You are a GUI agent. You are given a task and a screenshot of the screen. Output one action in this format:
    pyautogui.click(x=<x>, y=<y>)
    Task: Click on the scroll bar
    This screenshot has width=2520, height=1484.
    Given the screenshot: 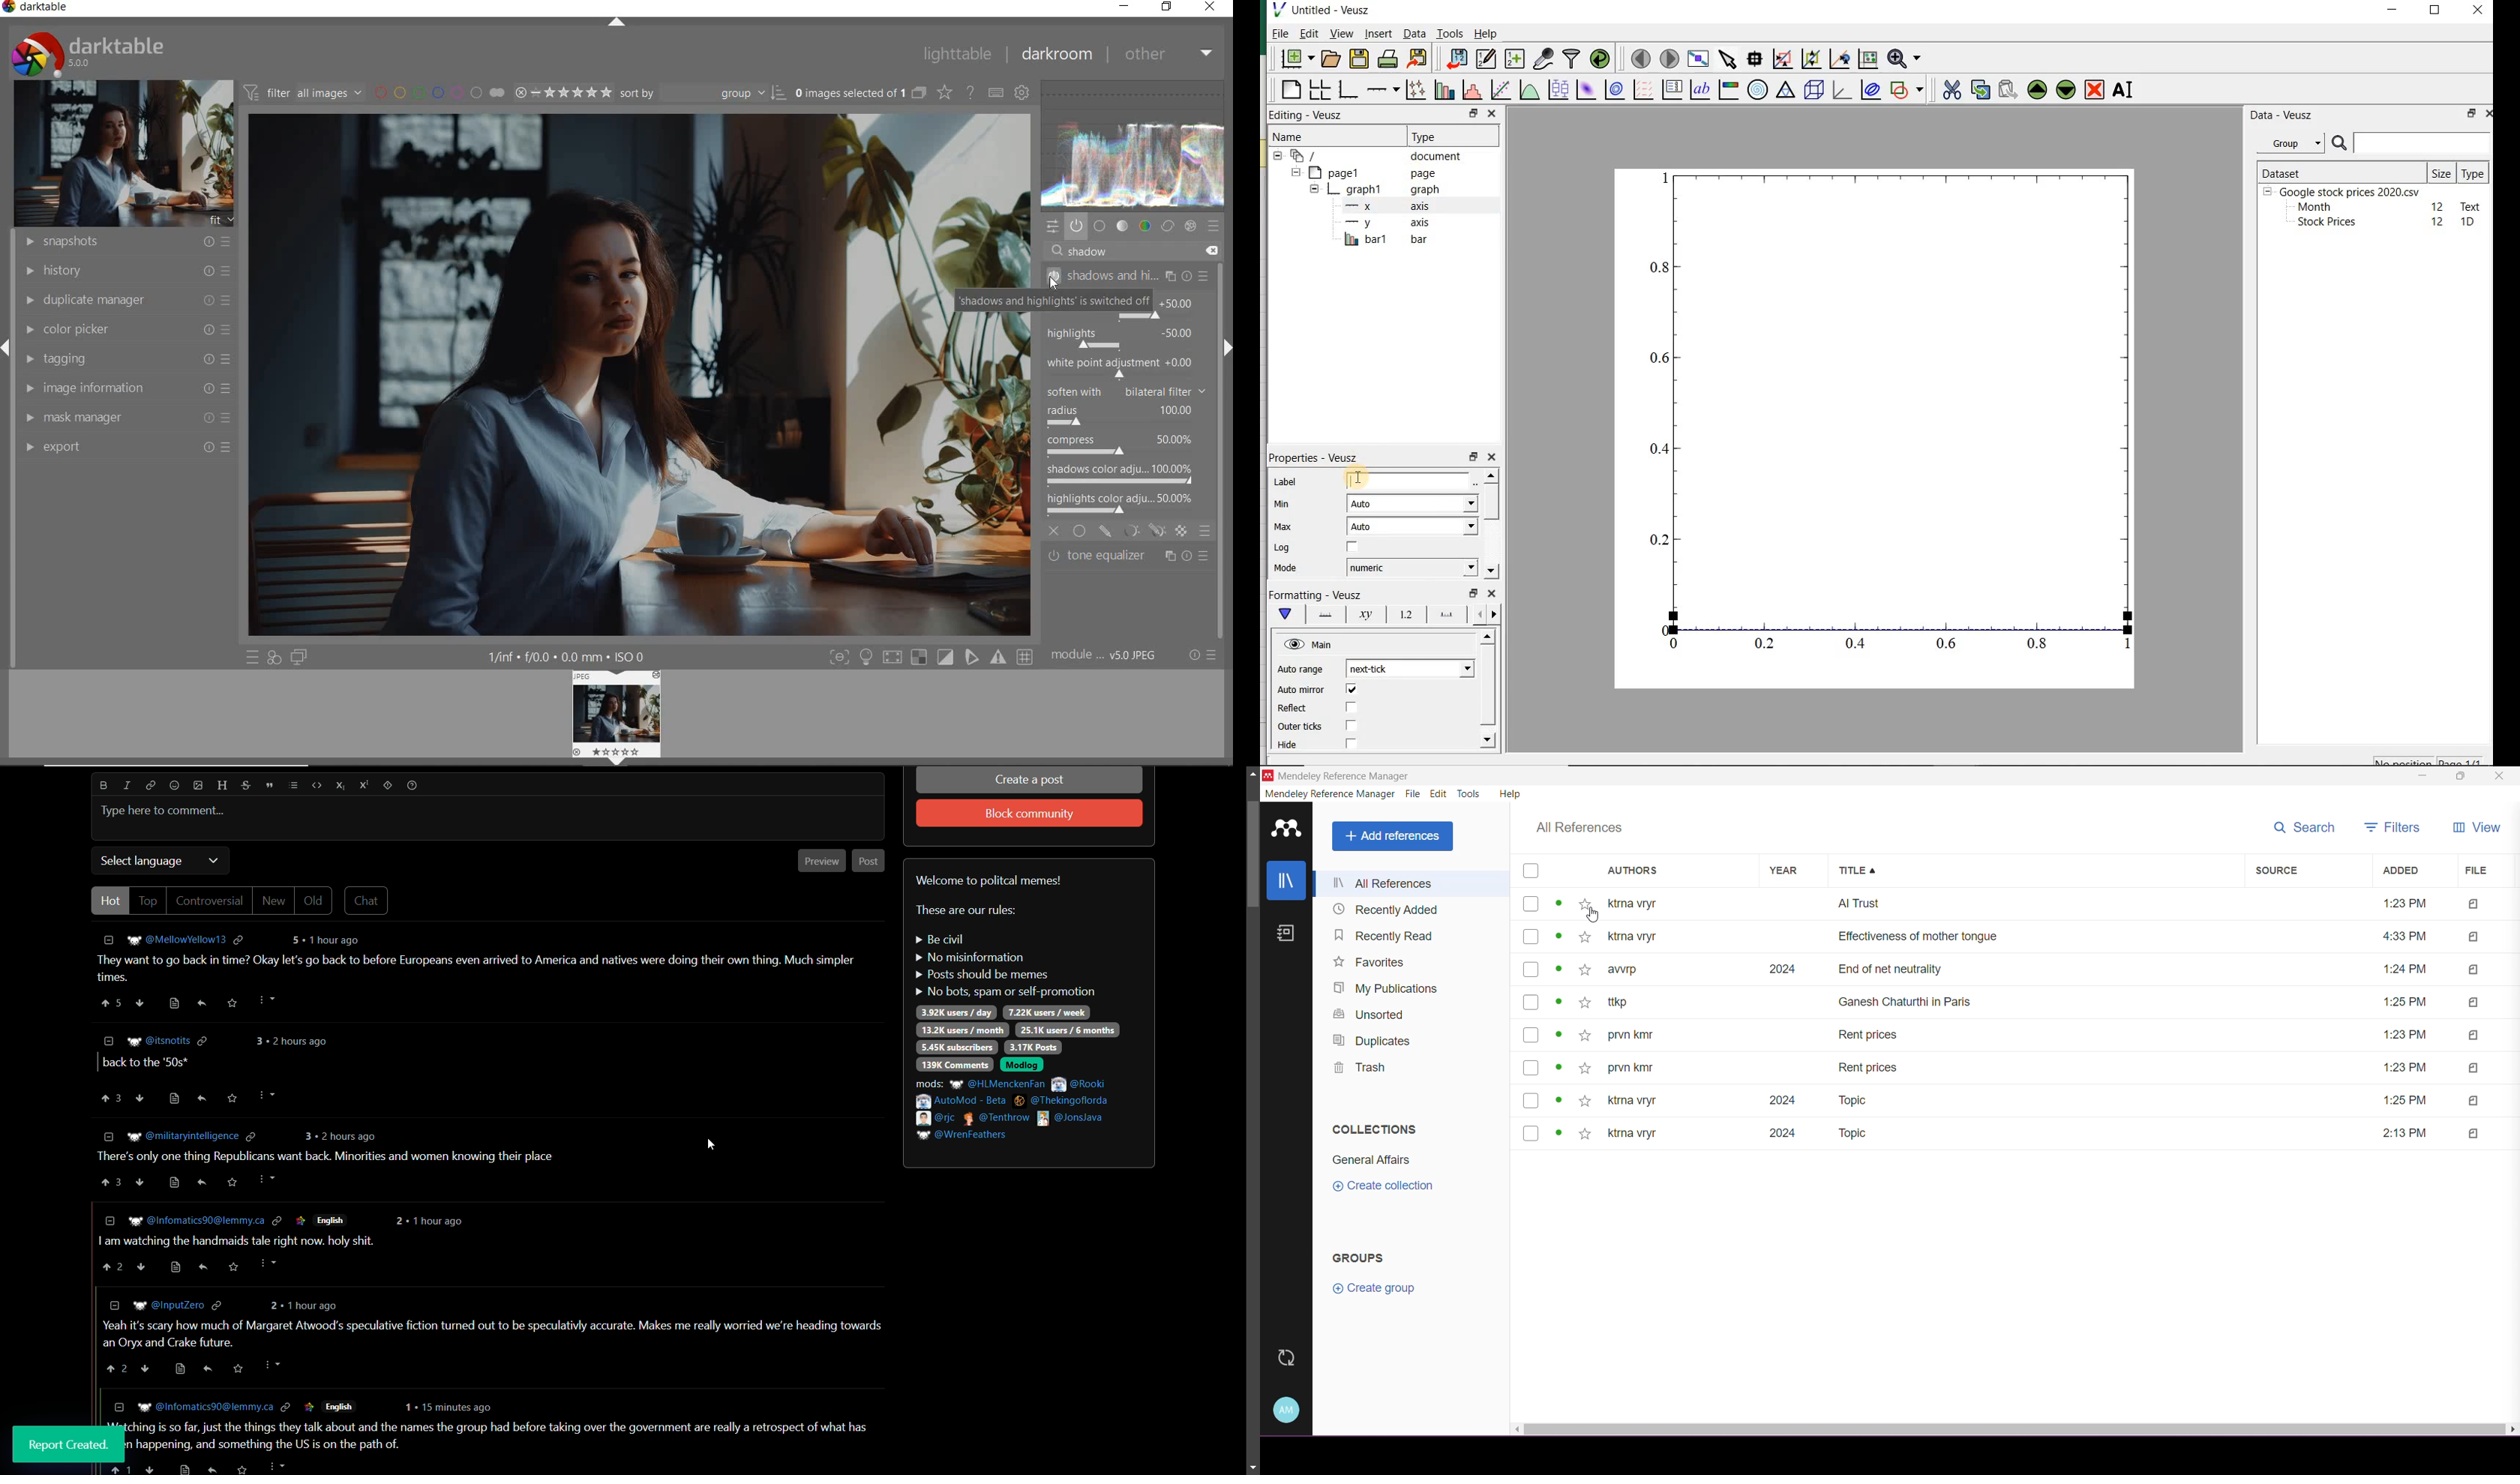 What is the action you would take?
    pyautogui.click(x=1253, y=1122)
    